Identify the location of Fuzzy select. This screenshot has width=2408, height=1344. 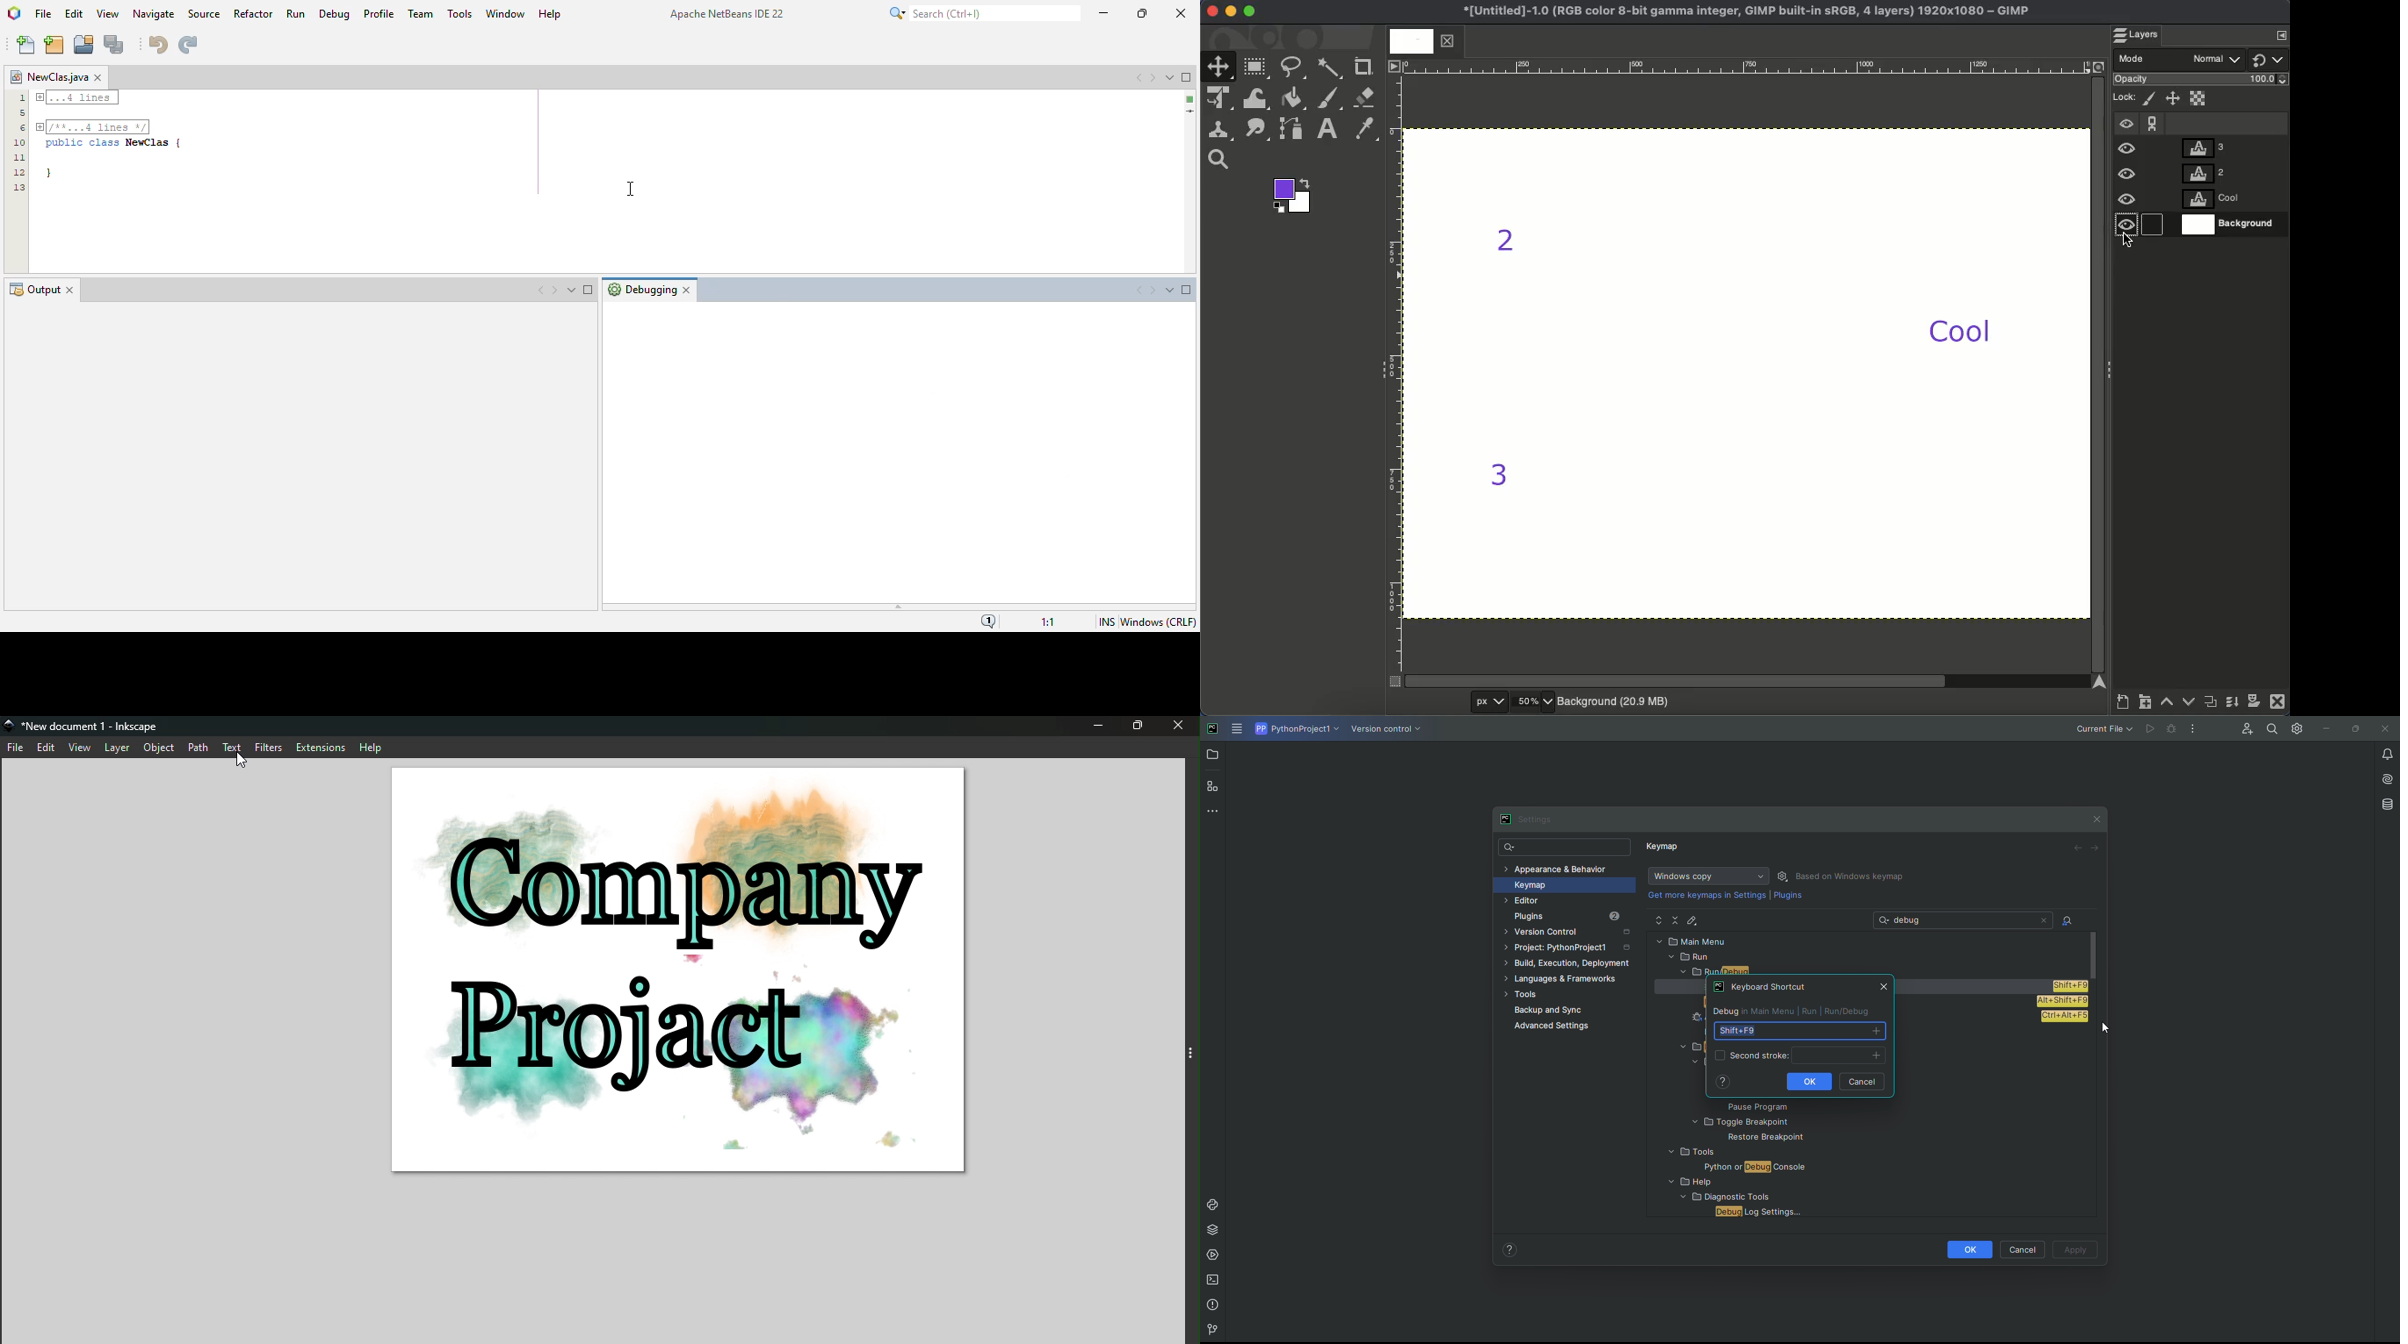
(1329, 68).